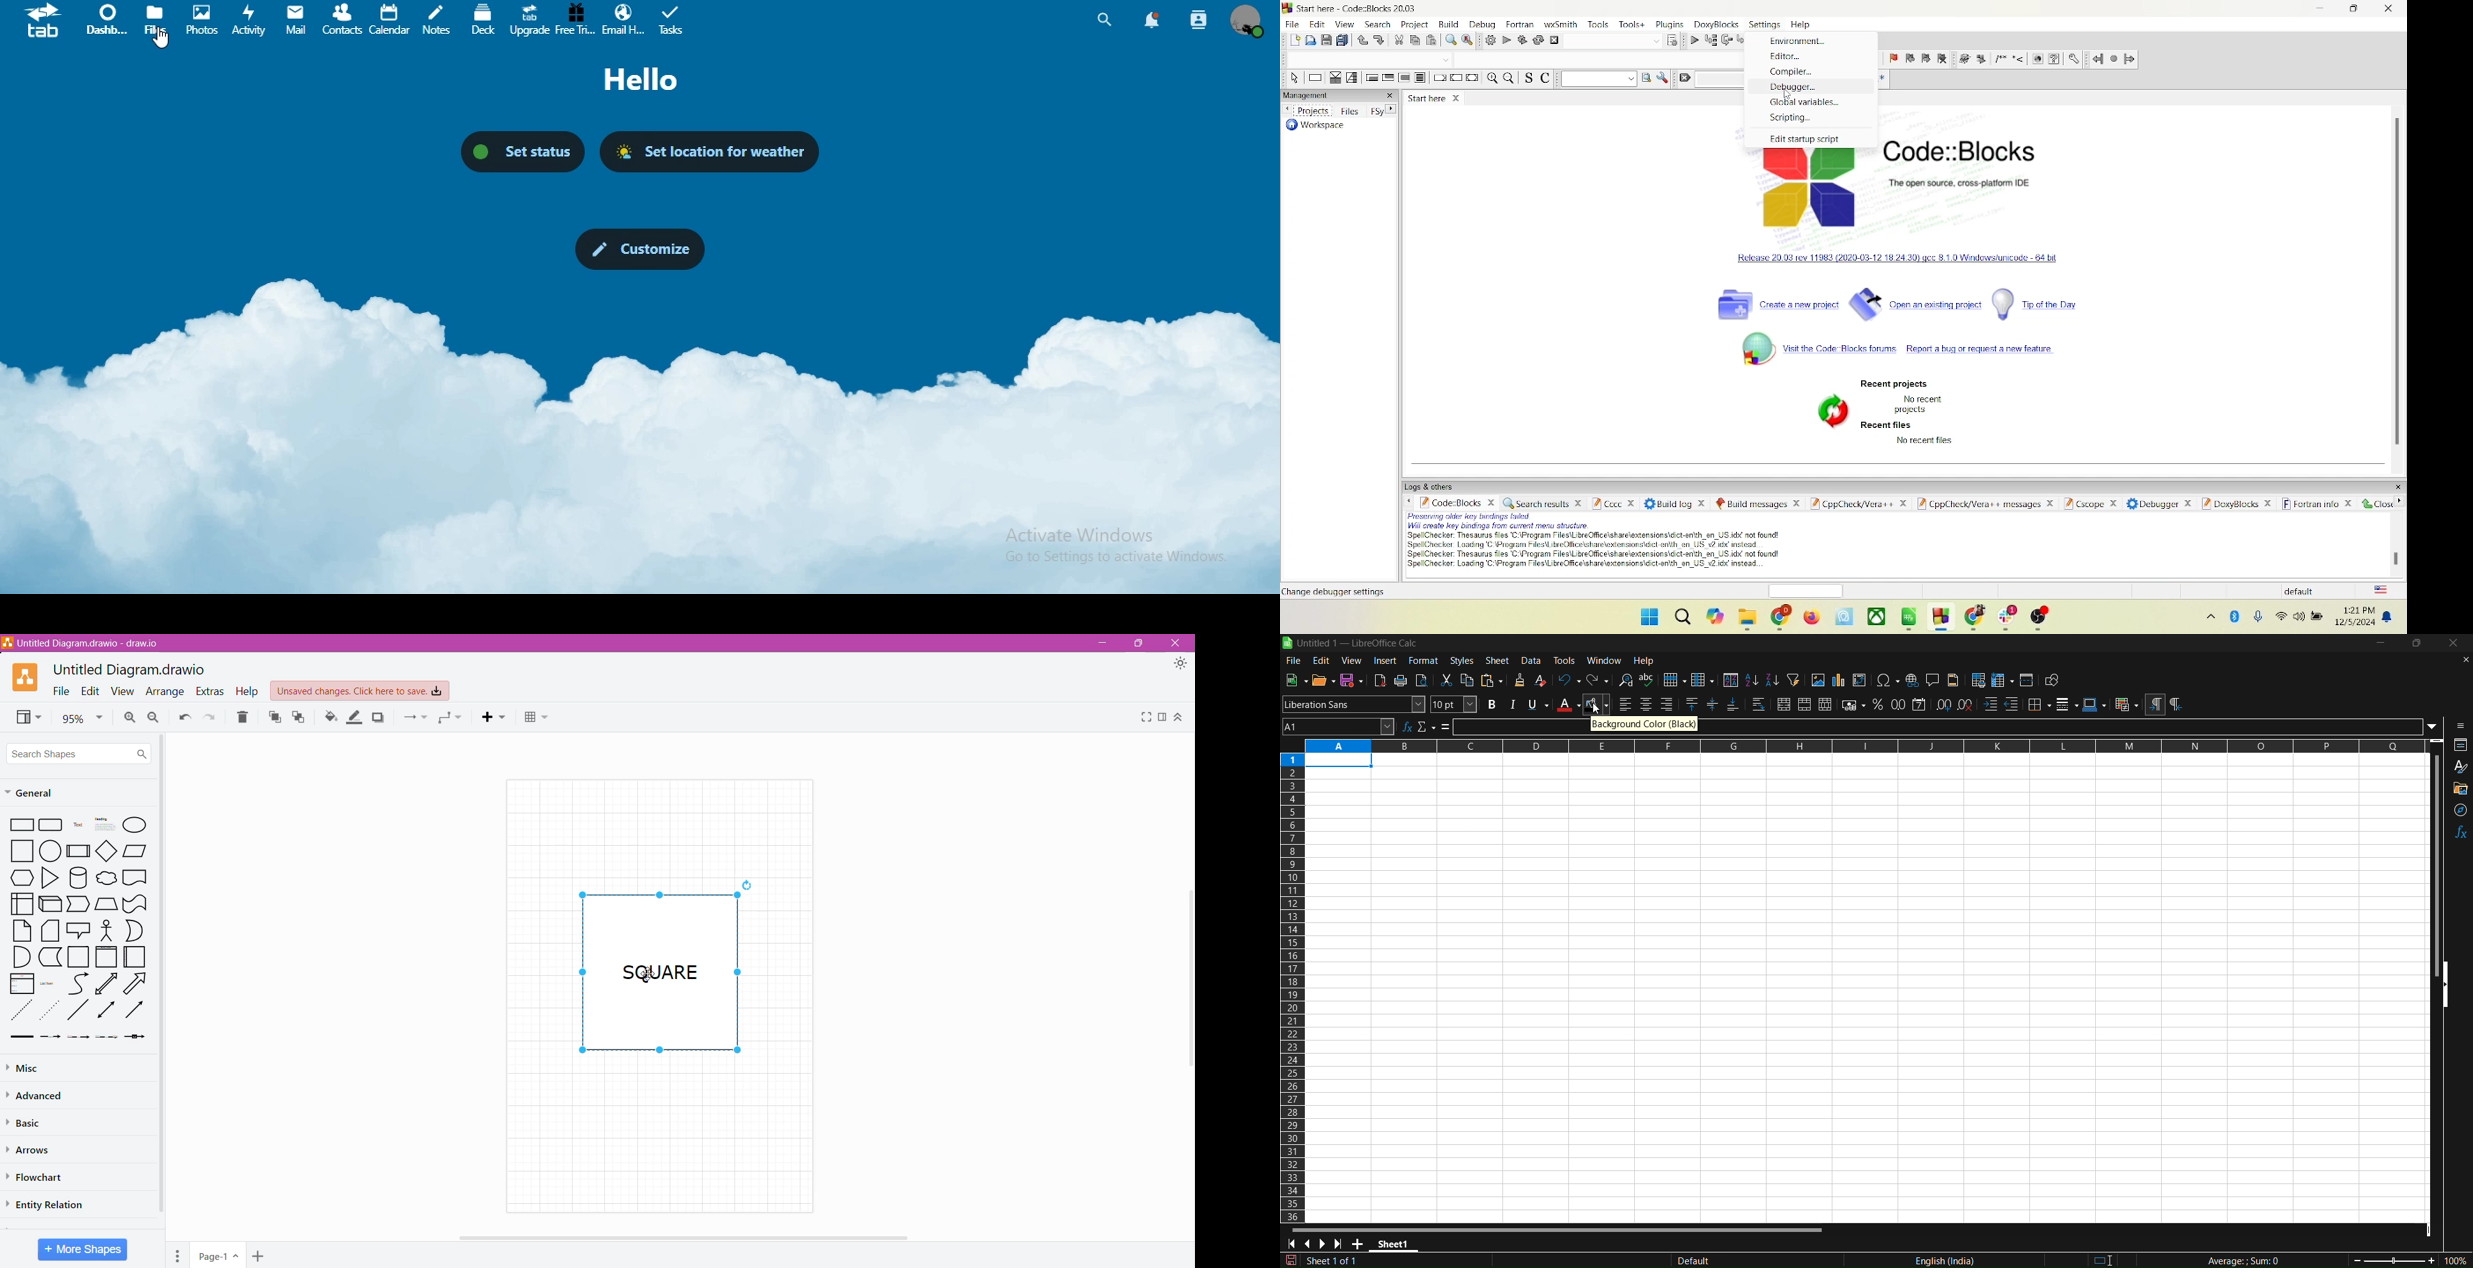 The width and height of the screenshot is (2492, 1288). I want to click on selection, so click(1351, 77).